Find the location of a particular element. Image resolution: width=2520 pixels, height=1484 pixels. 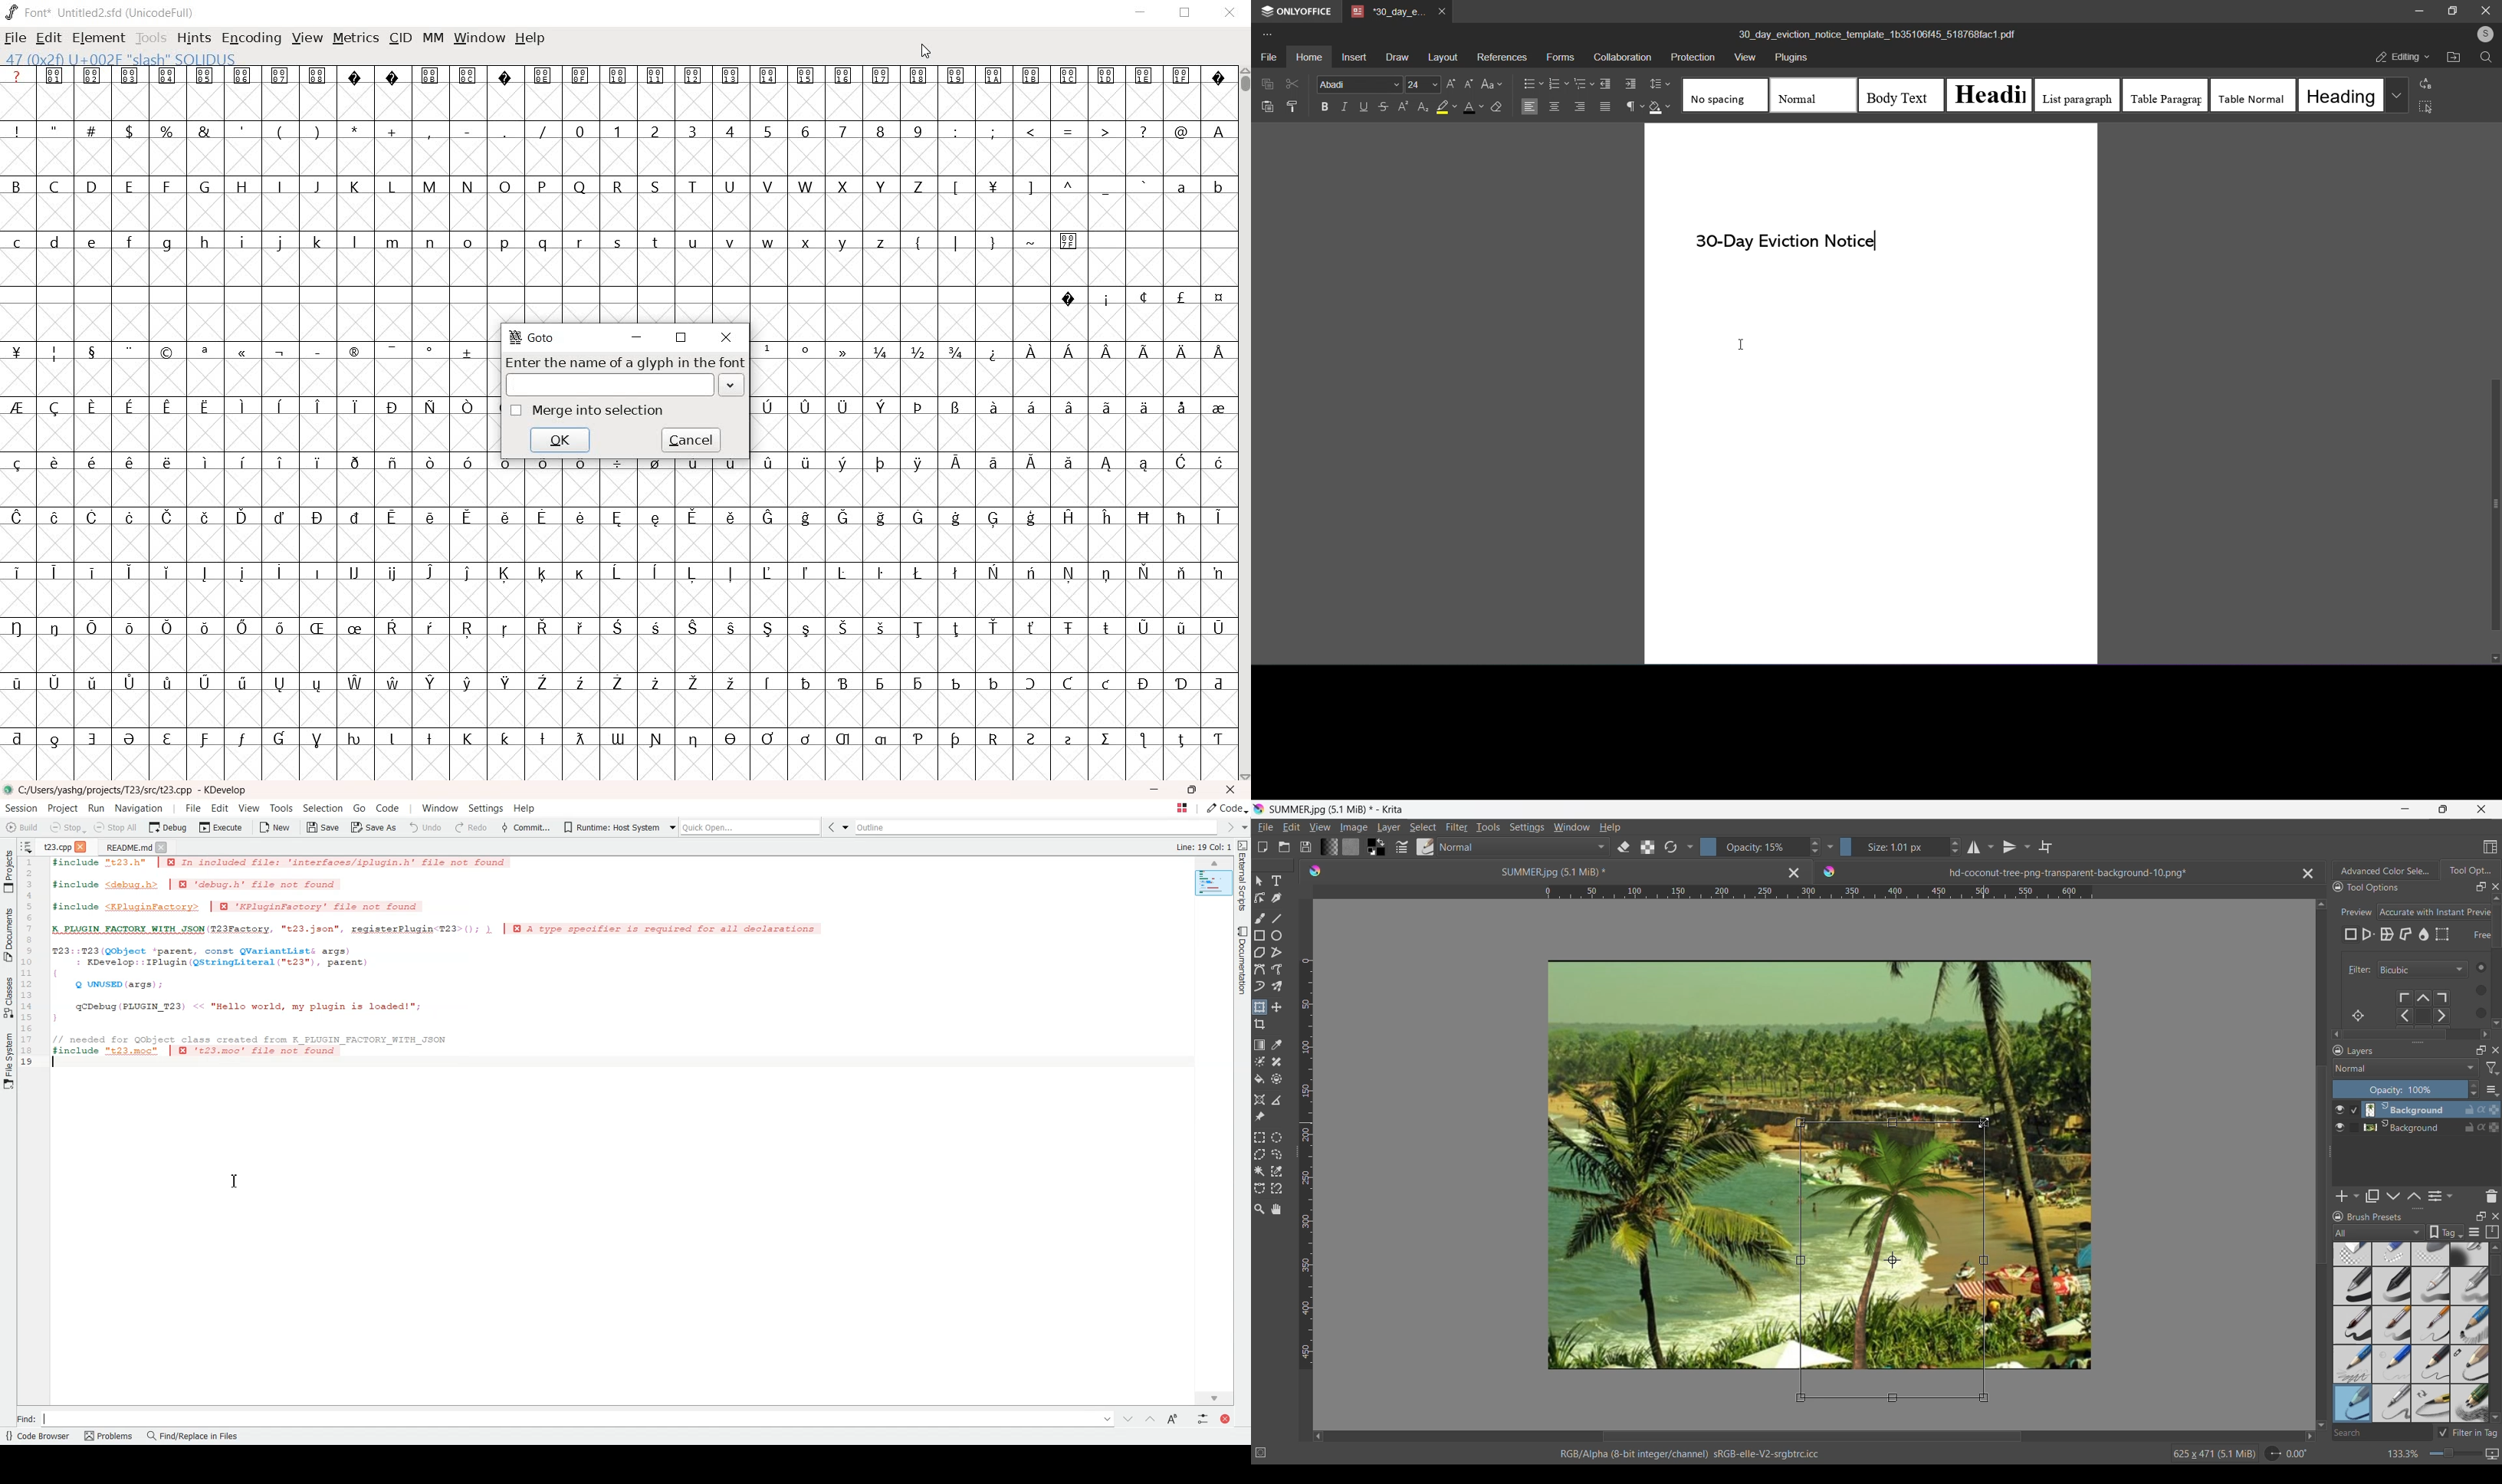

Background is located at coordinates (2407, 1126).